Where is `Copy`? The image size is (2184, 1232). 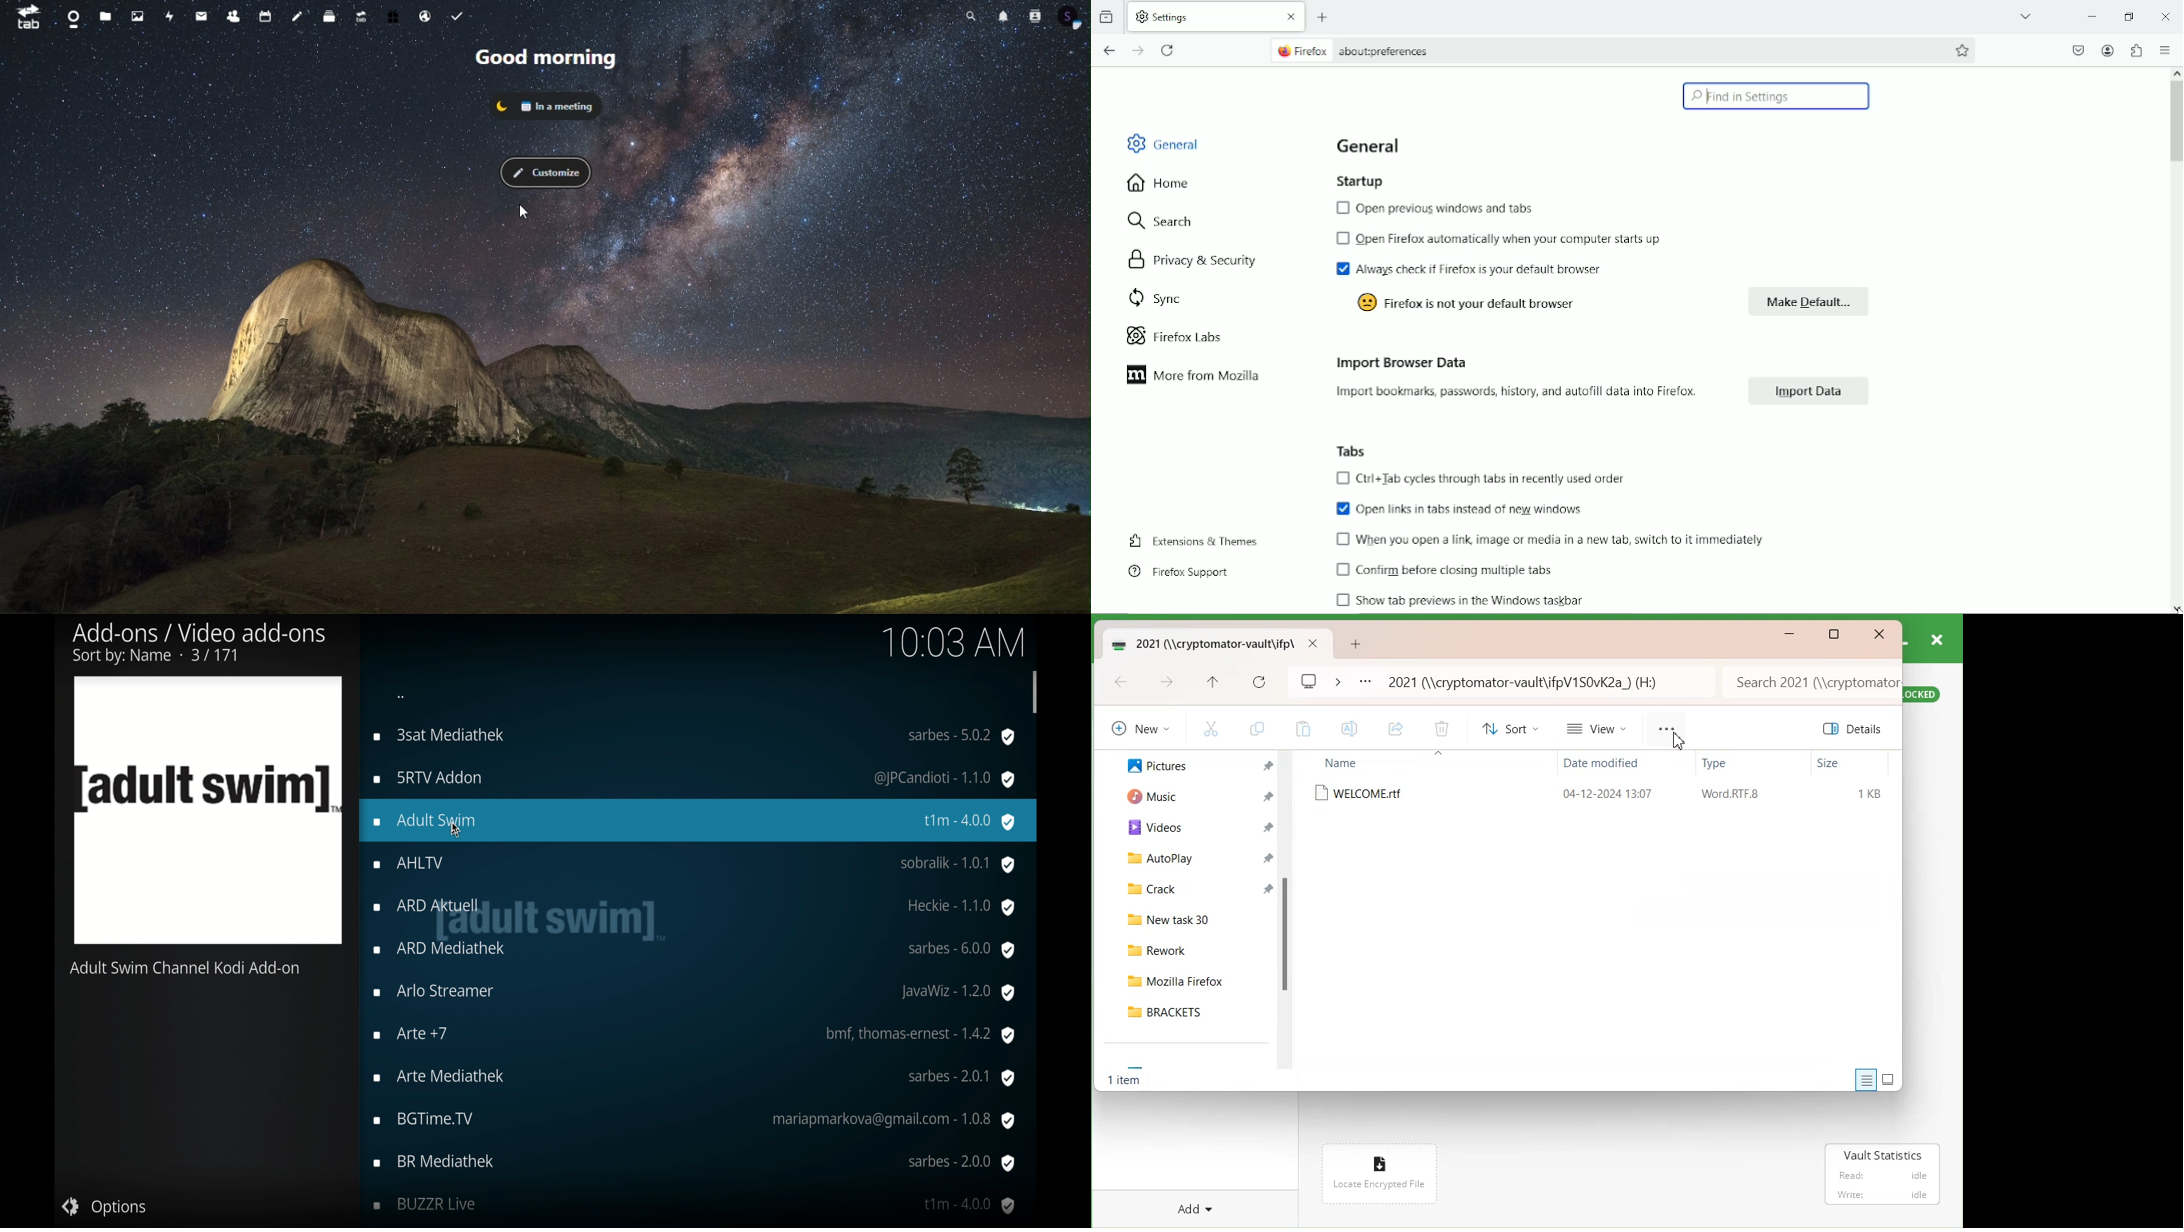
Copy is located at coordinates (1256, 729).